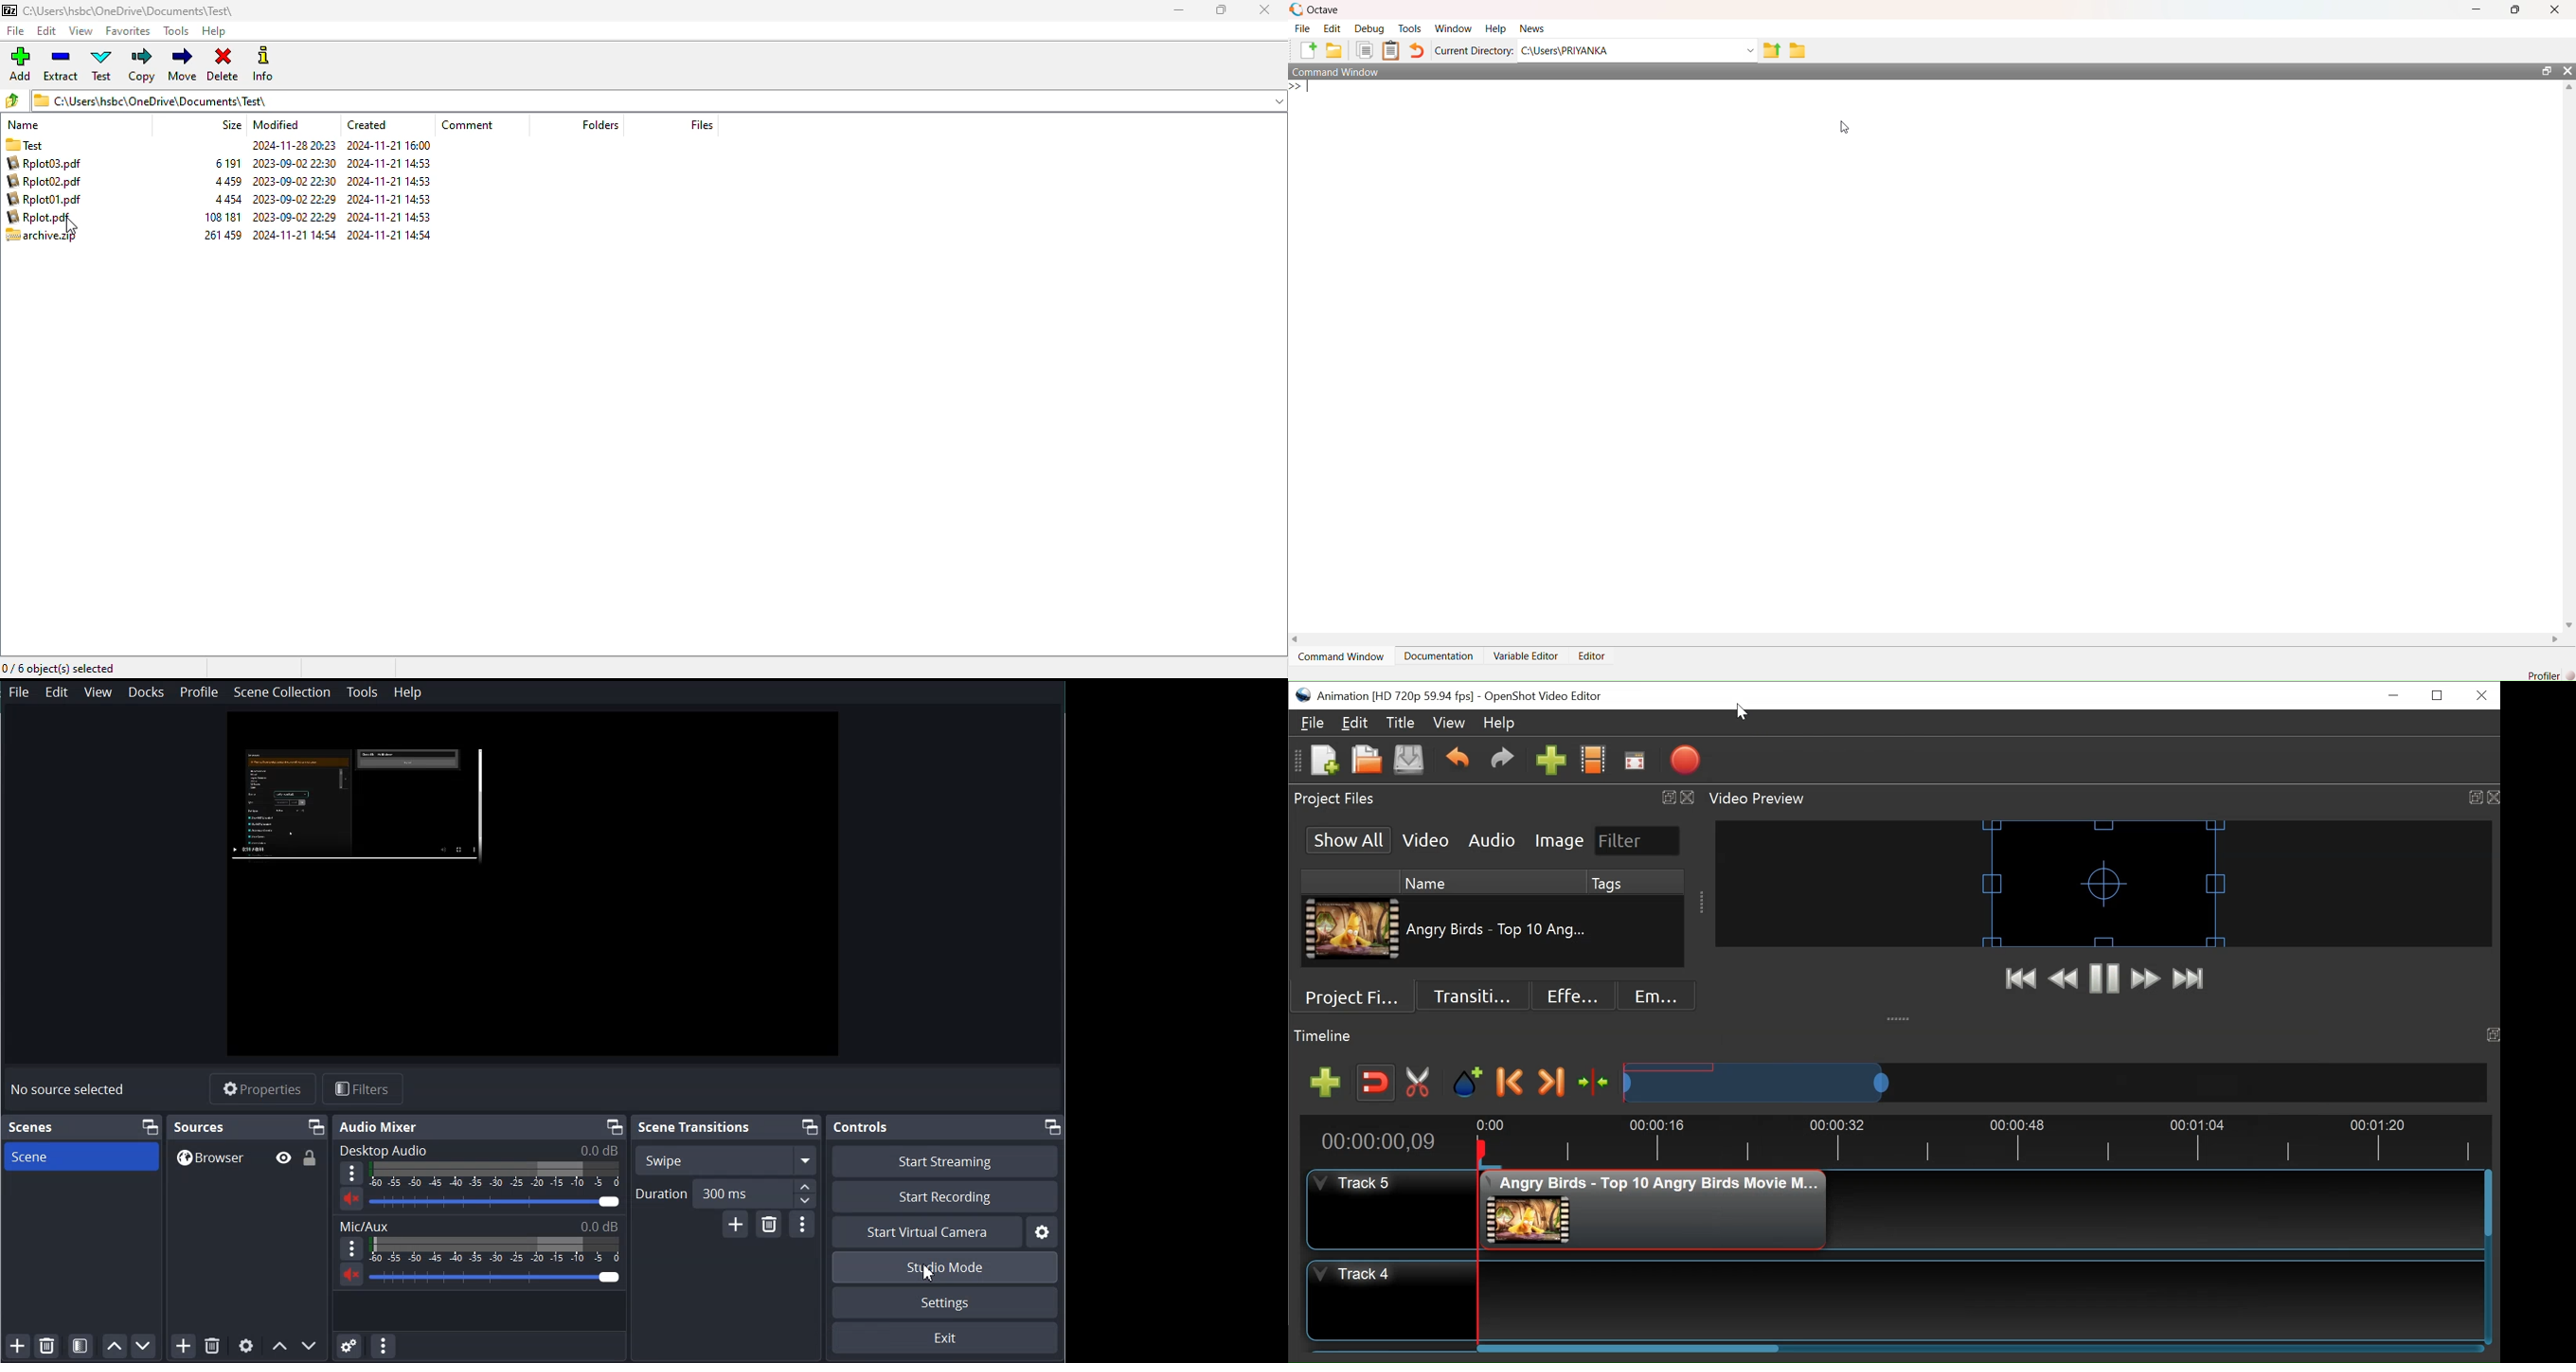 This screenshot has height=1372, width=2576. Describe the element at coordinates (17, 1346) in the screenshot. I see `Add Scene` at that location.